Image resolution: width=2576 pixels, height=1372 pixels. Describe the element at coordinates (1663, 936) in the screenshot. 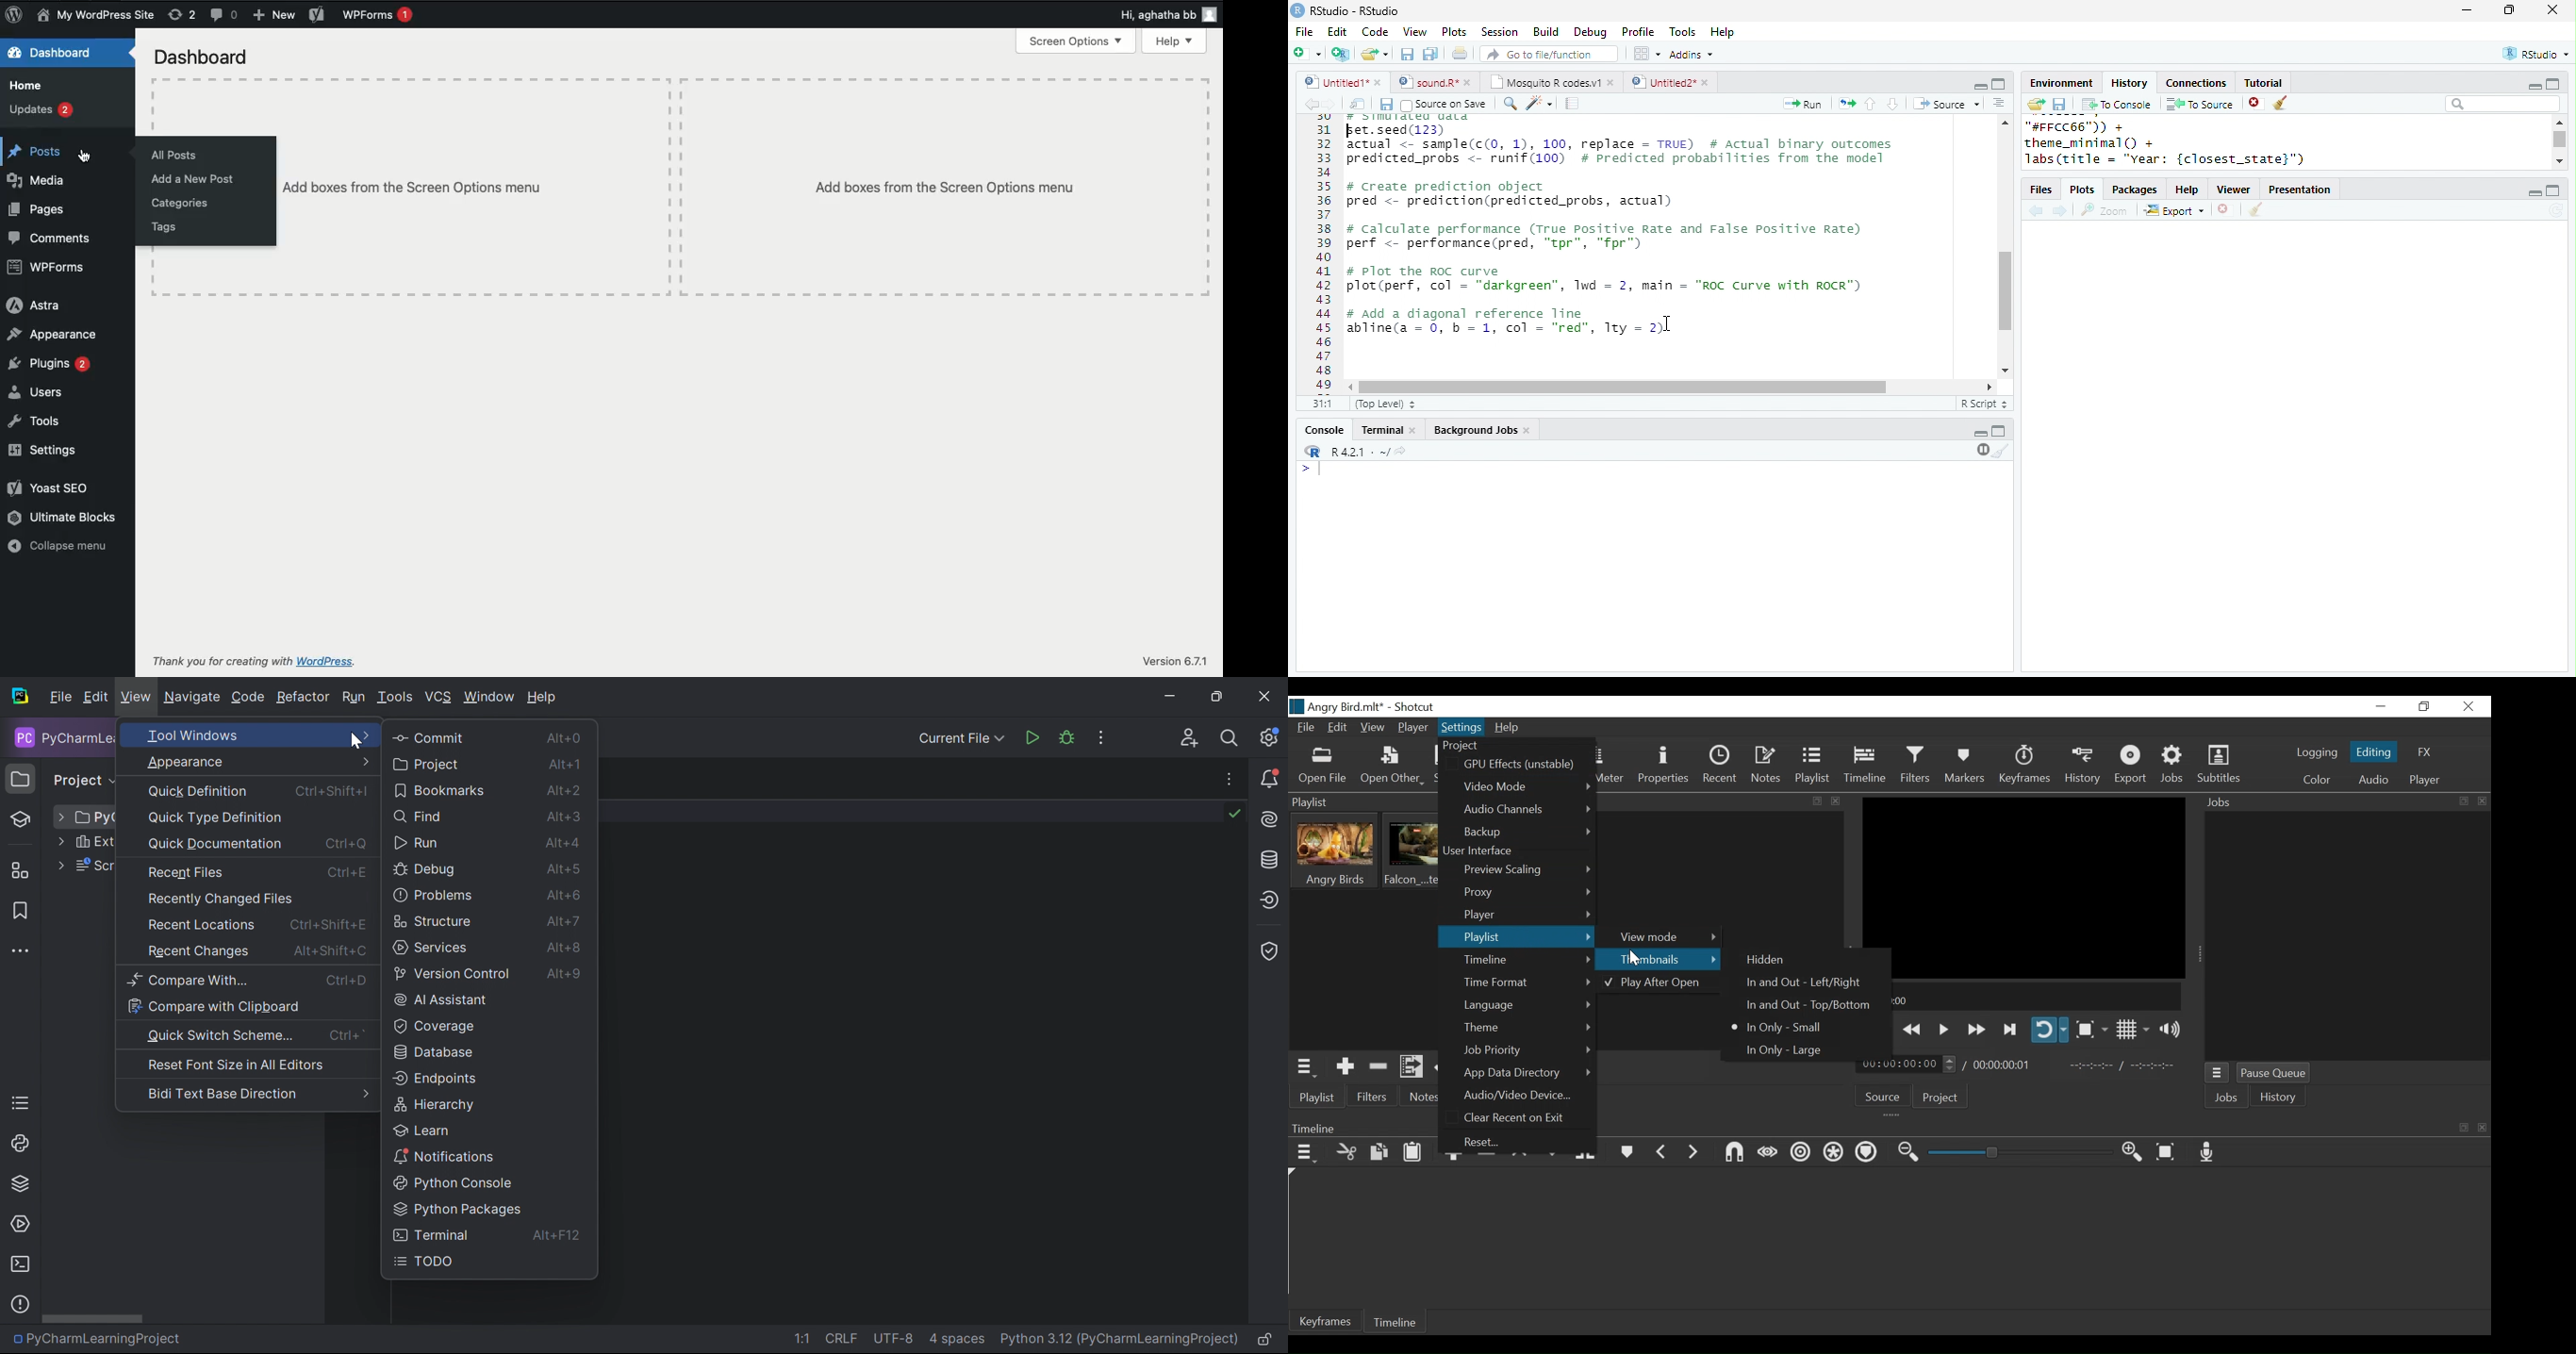

I see `View mode` at that location.